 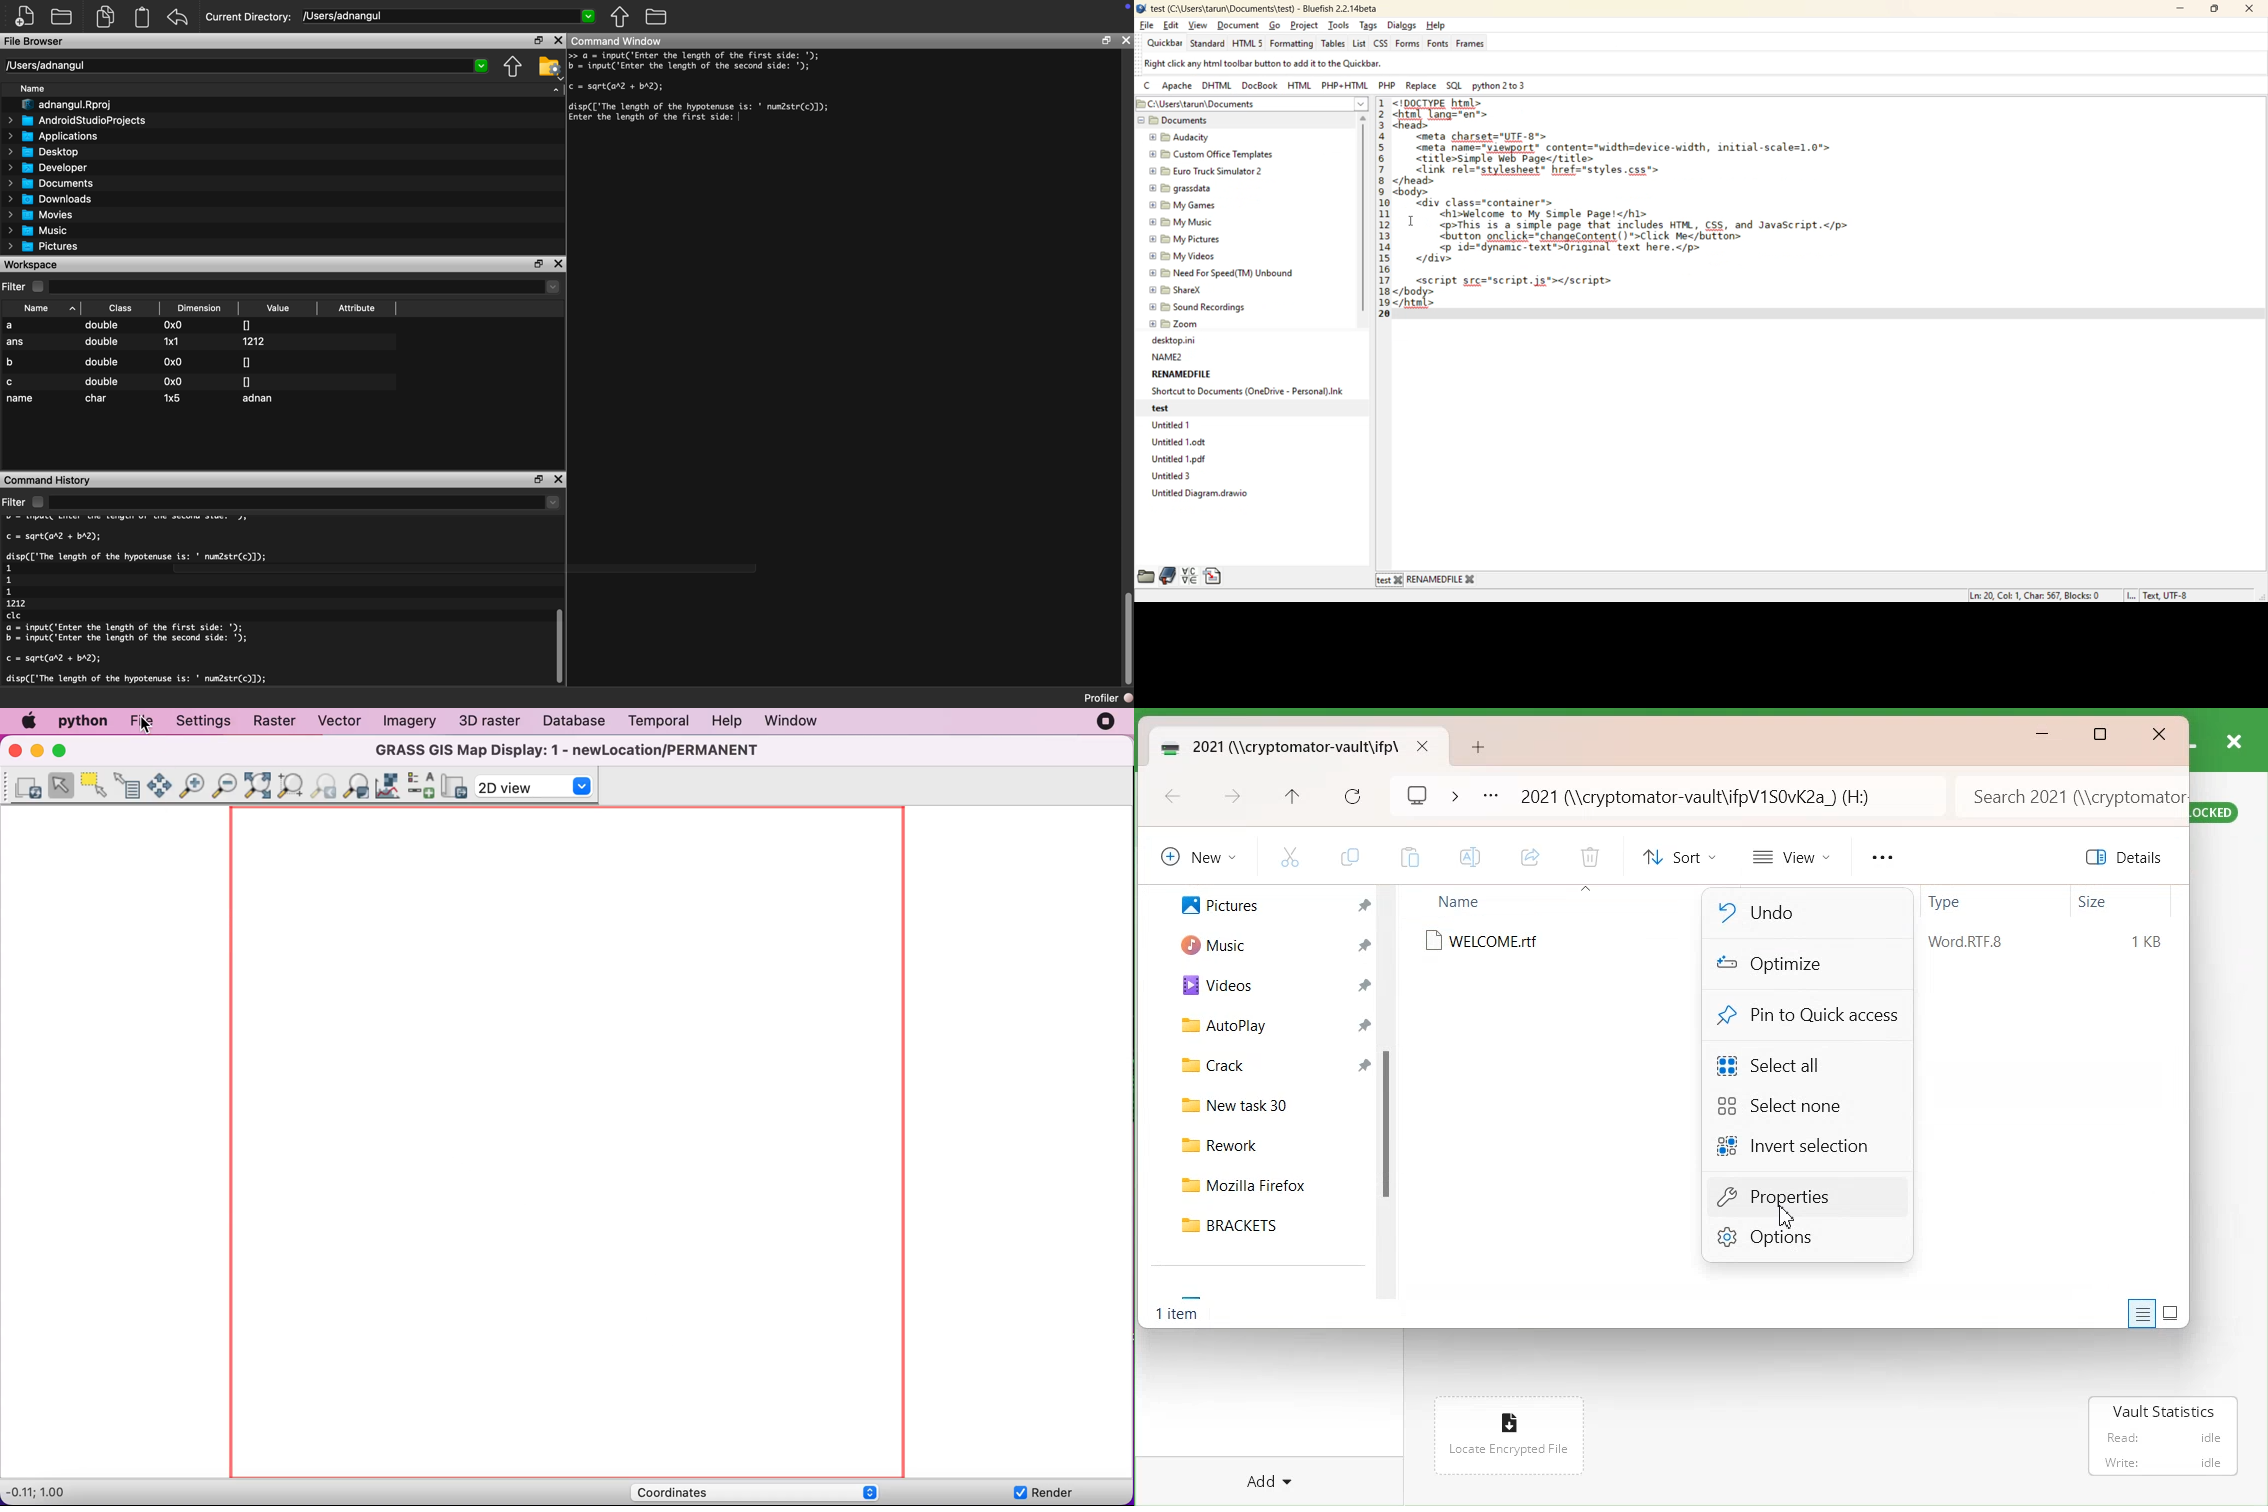 I want to click on Users/adnangul 2, so click(x=246, y=66).